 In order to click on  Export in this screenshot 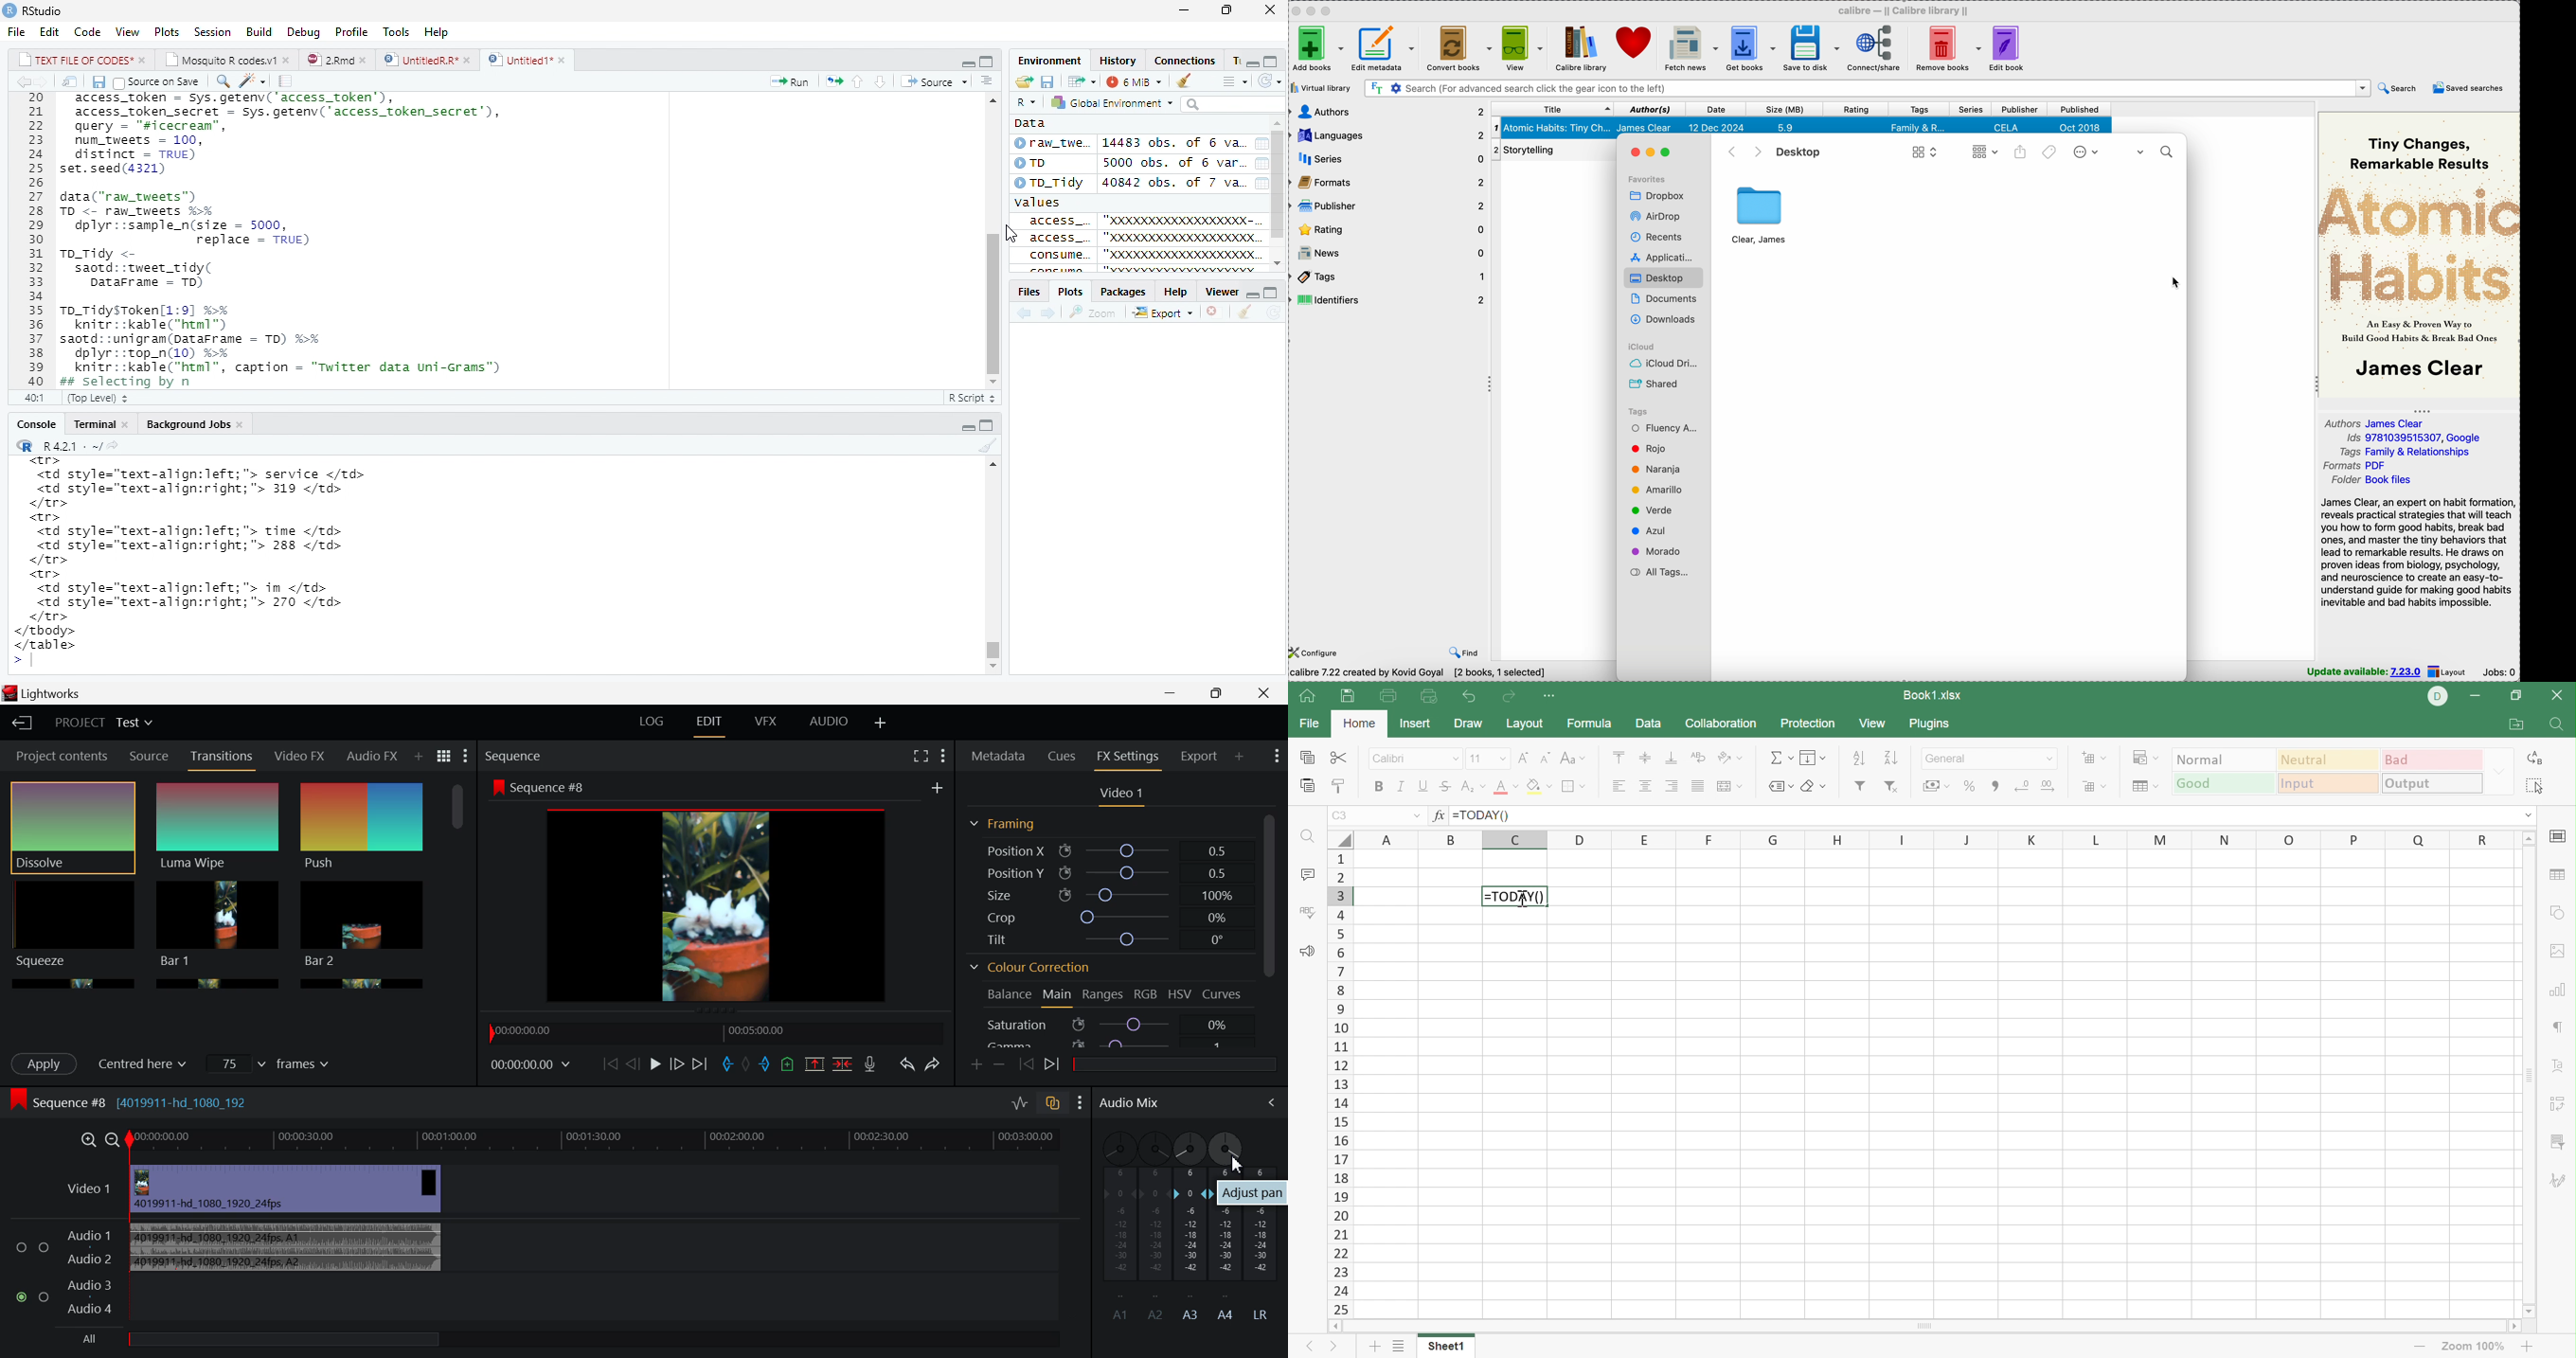, I will do `click(1166, 313)`.